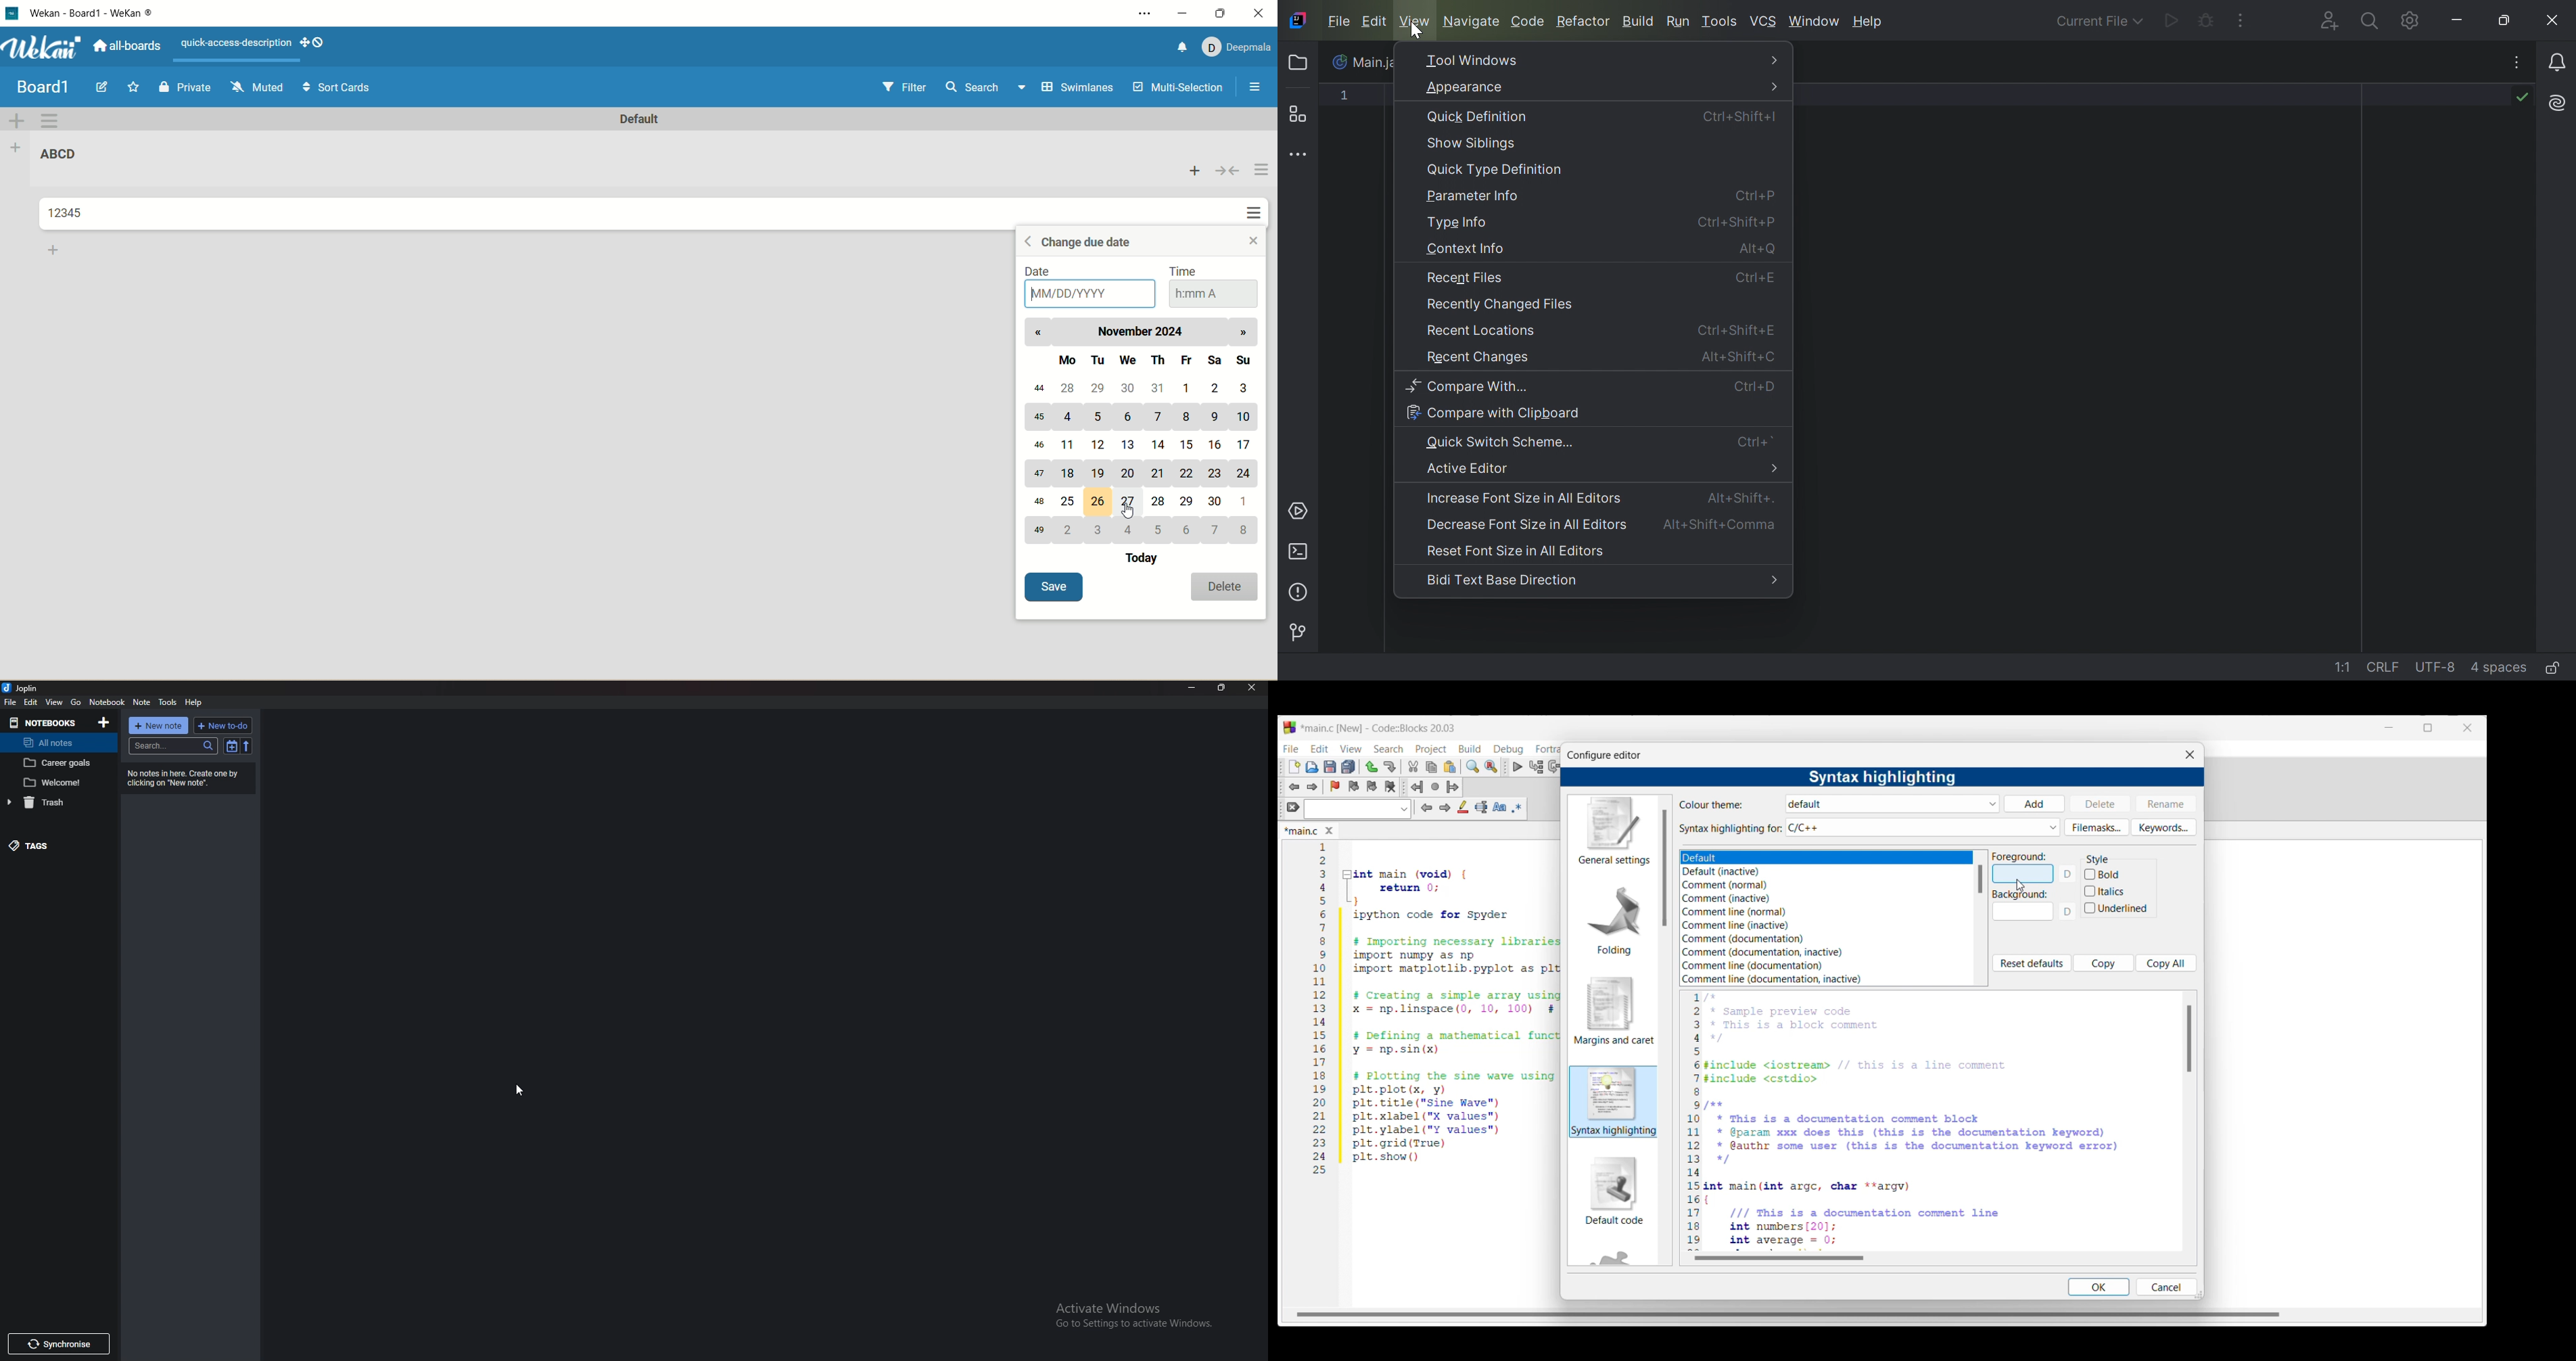 The height and width of the screenshot is (1372, 2576). What do you see at coordinates (1431, 750) in the screenshot?
I see `Project menu` at bounding box center [1431, 750].